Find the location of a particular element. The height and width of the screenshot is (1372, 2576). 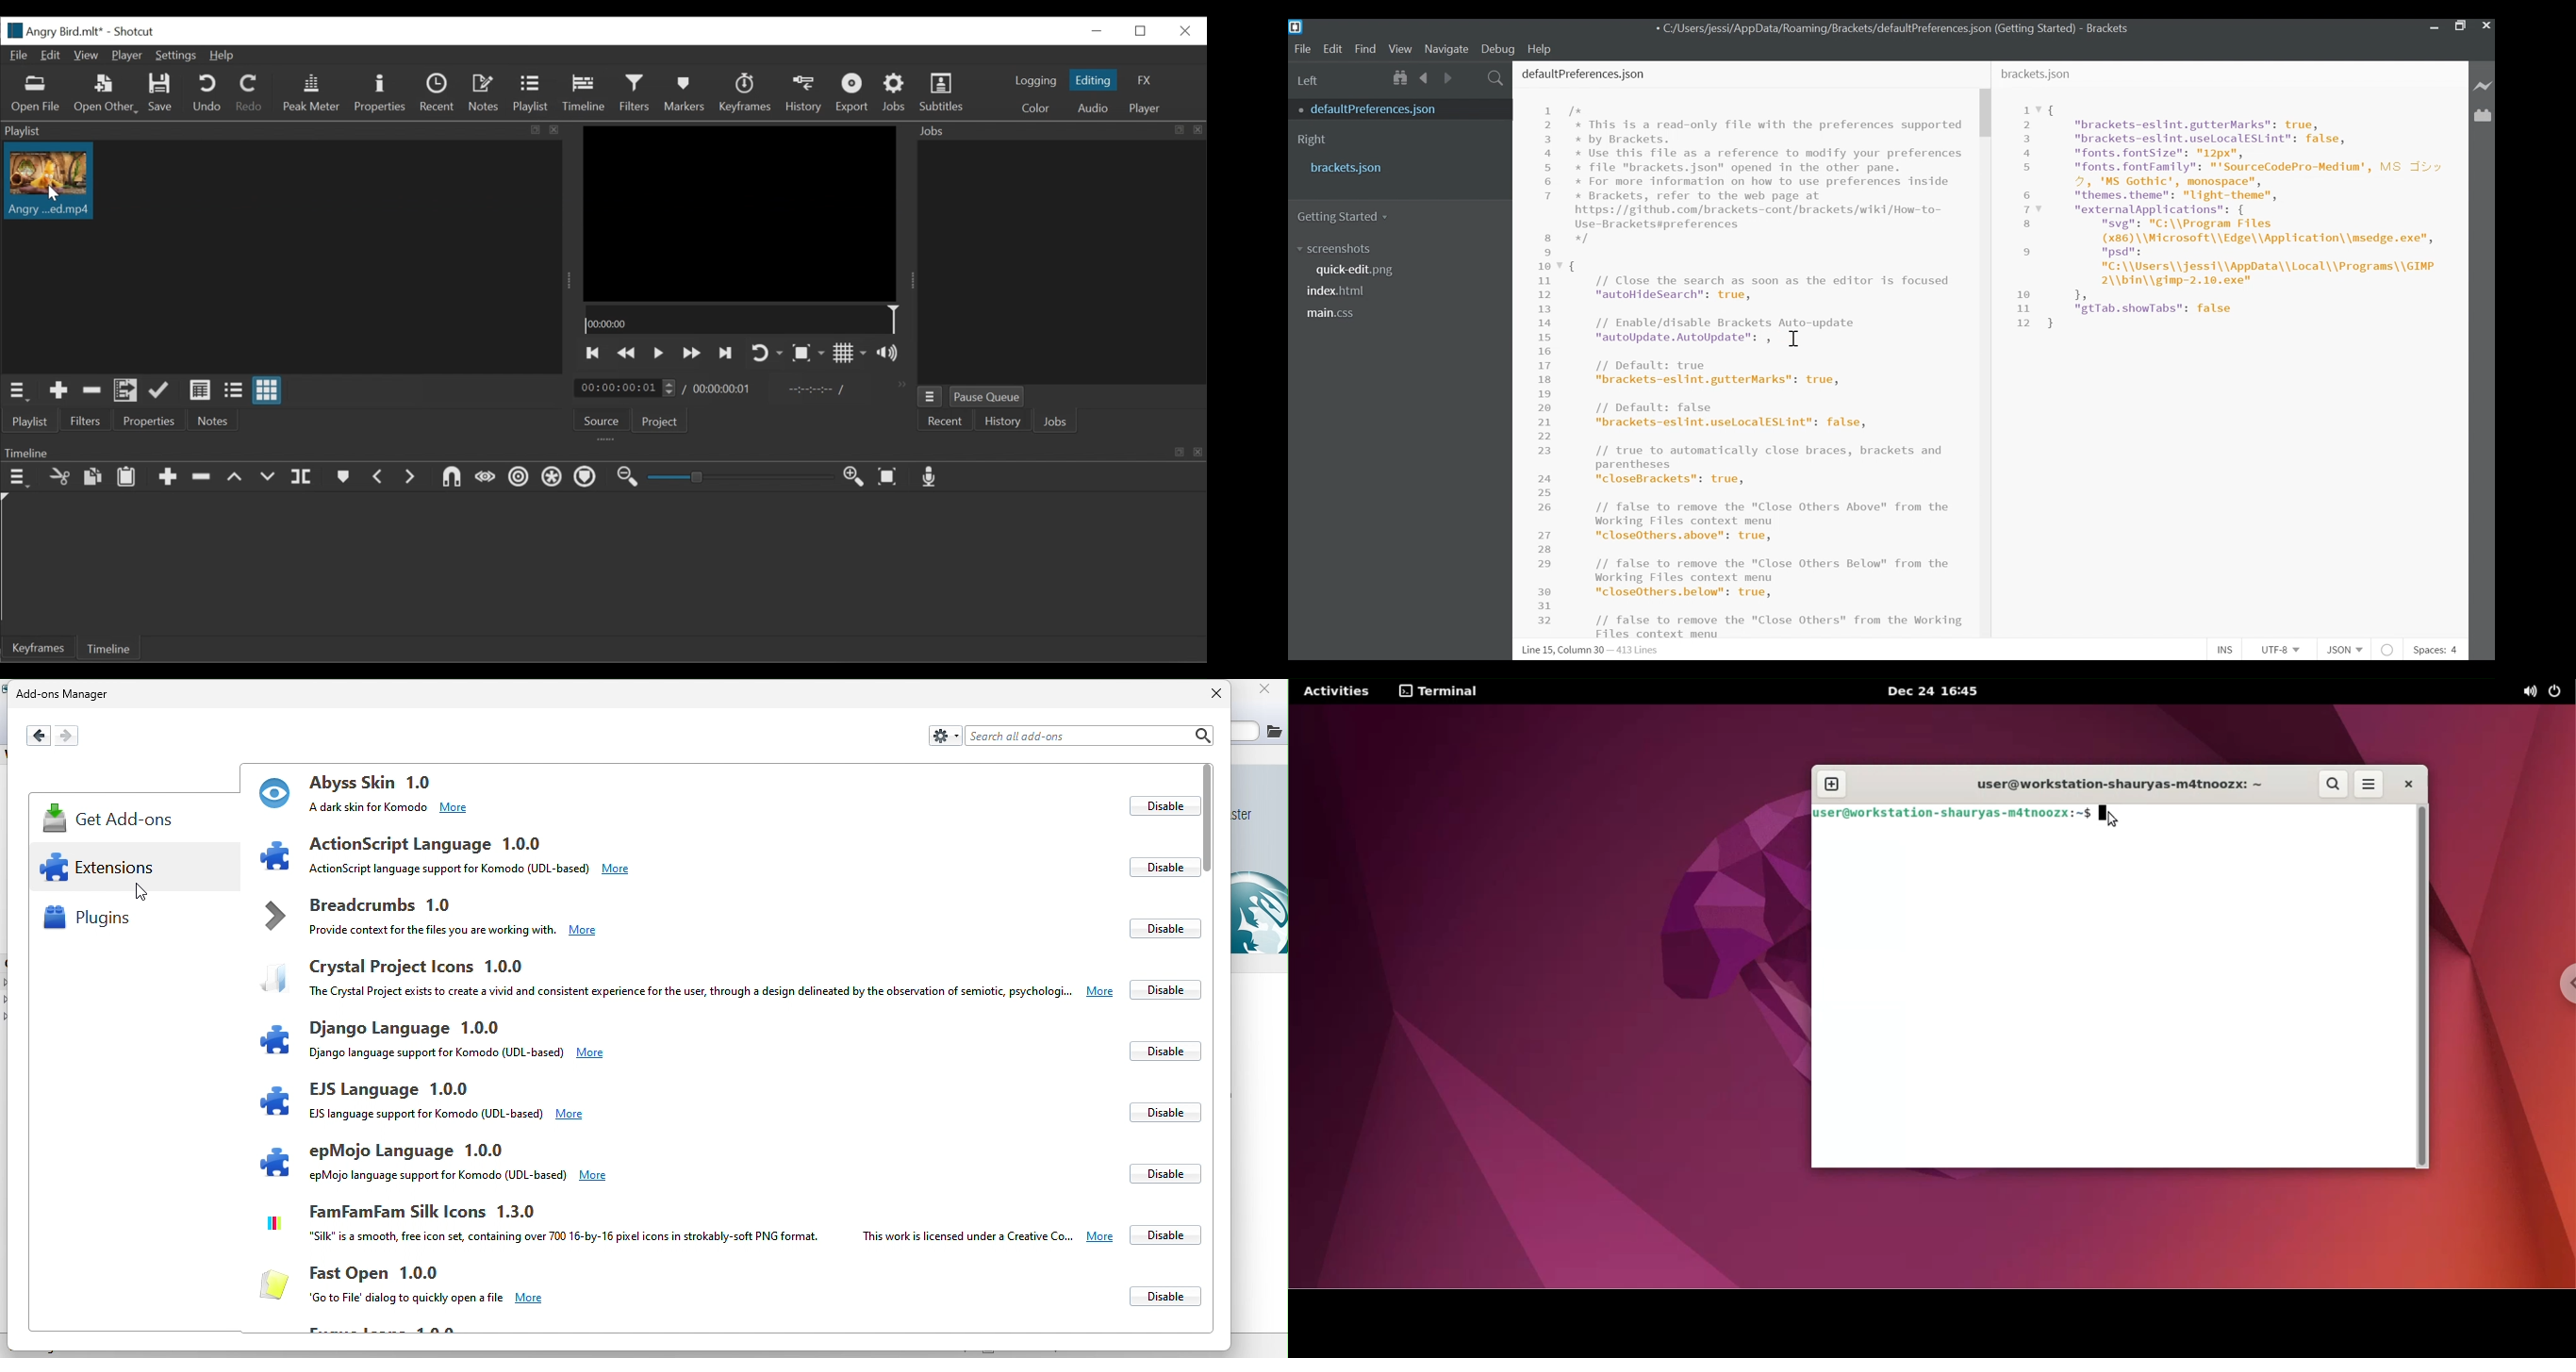

Project is located at coordinates (661, 422).